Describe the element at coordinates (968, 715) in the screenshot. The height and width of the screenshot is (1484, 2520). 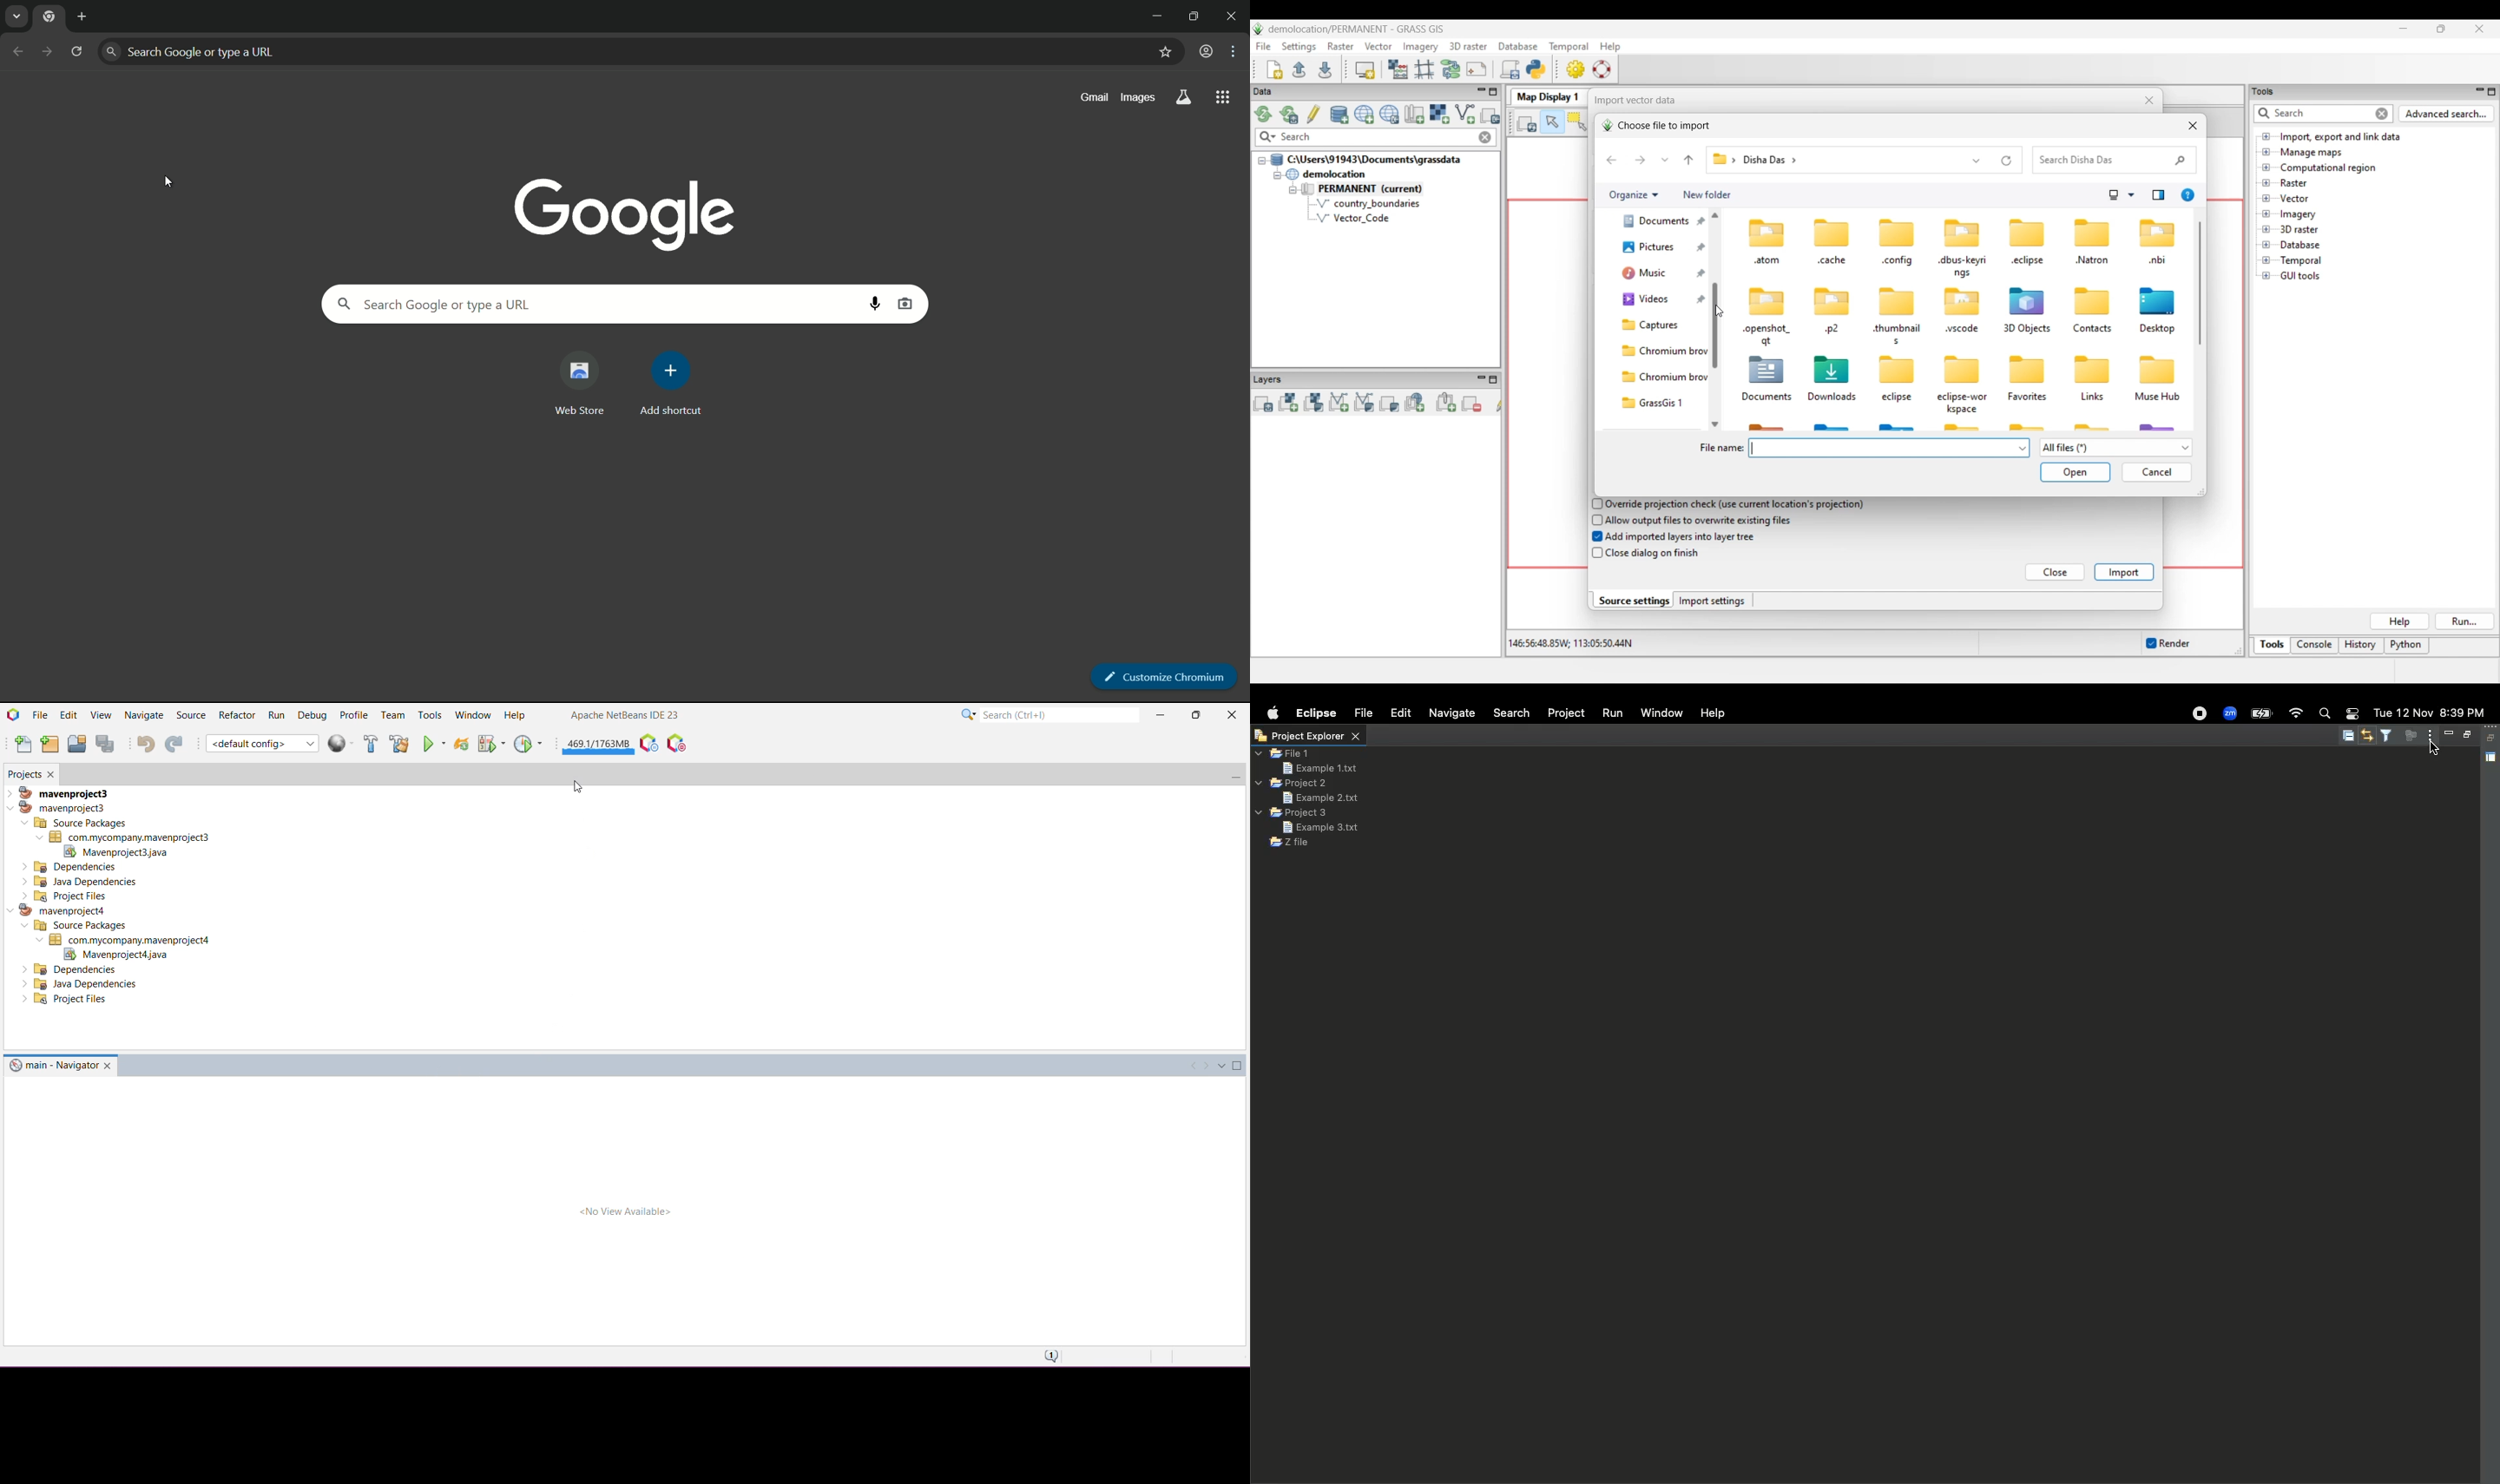
I see `Click or Press Ctrl+F10 for Category Selection` at that location.